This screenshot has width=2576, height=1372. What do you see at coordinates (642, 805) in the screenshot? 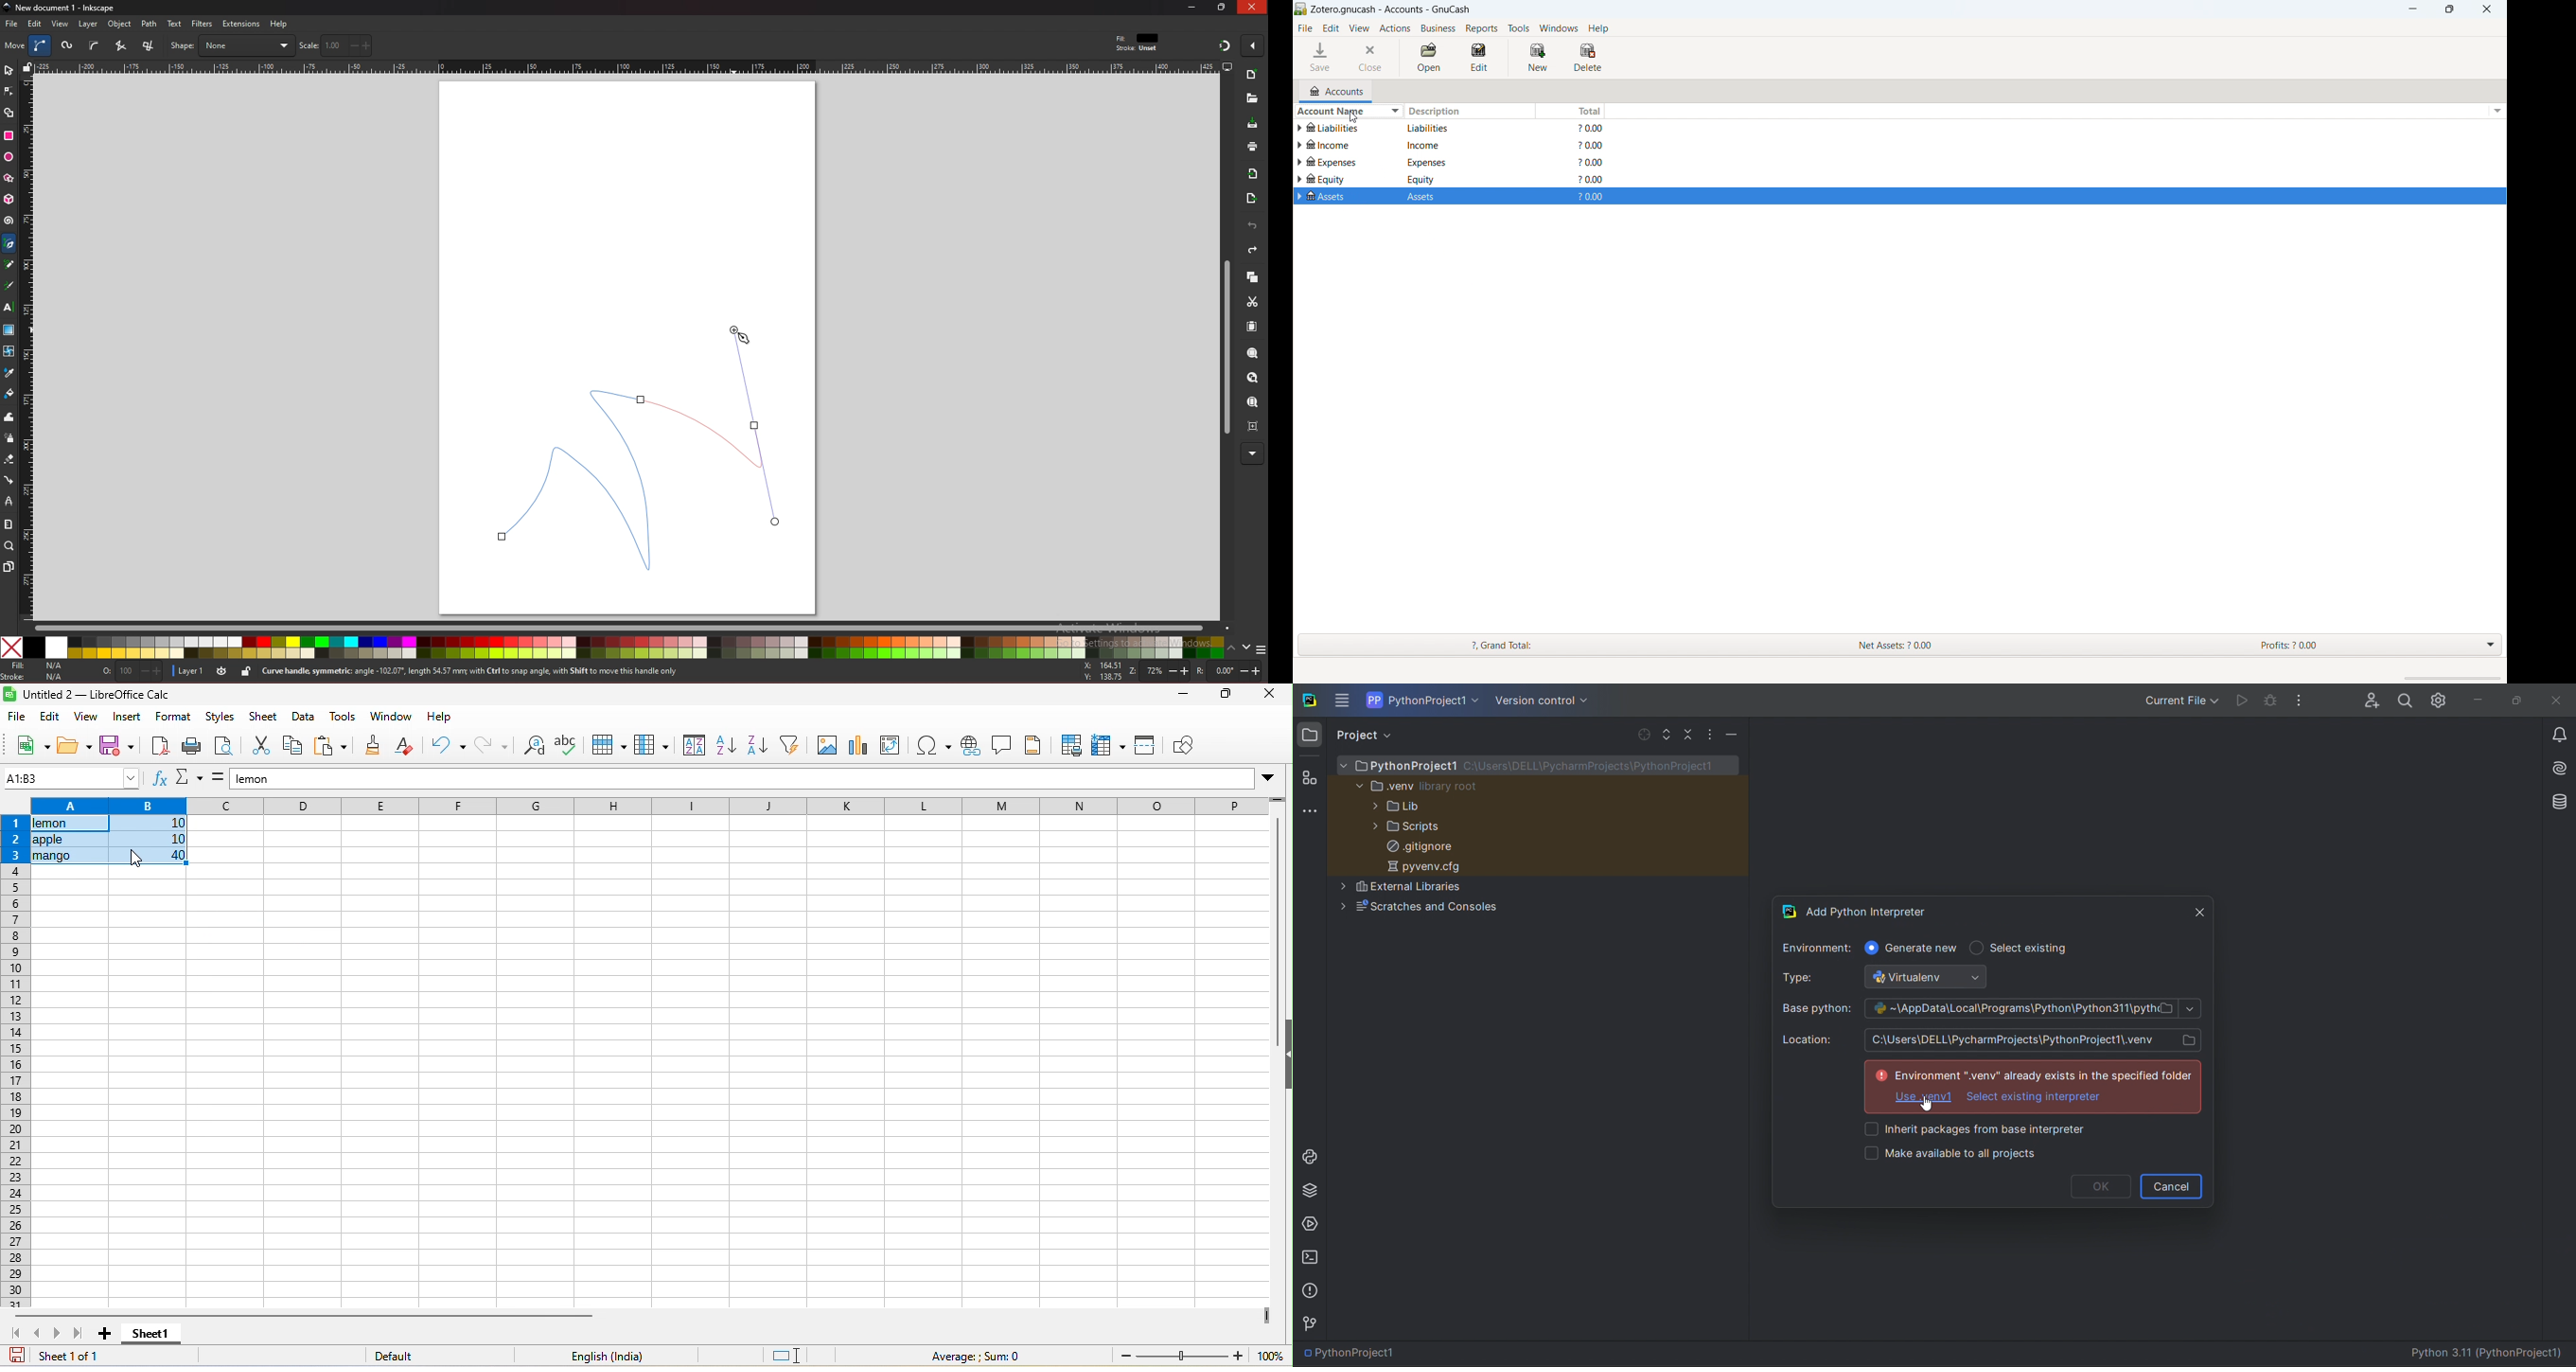
I see `column headings` at bounding box center [642, 805].